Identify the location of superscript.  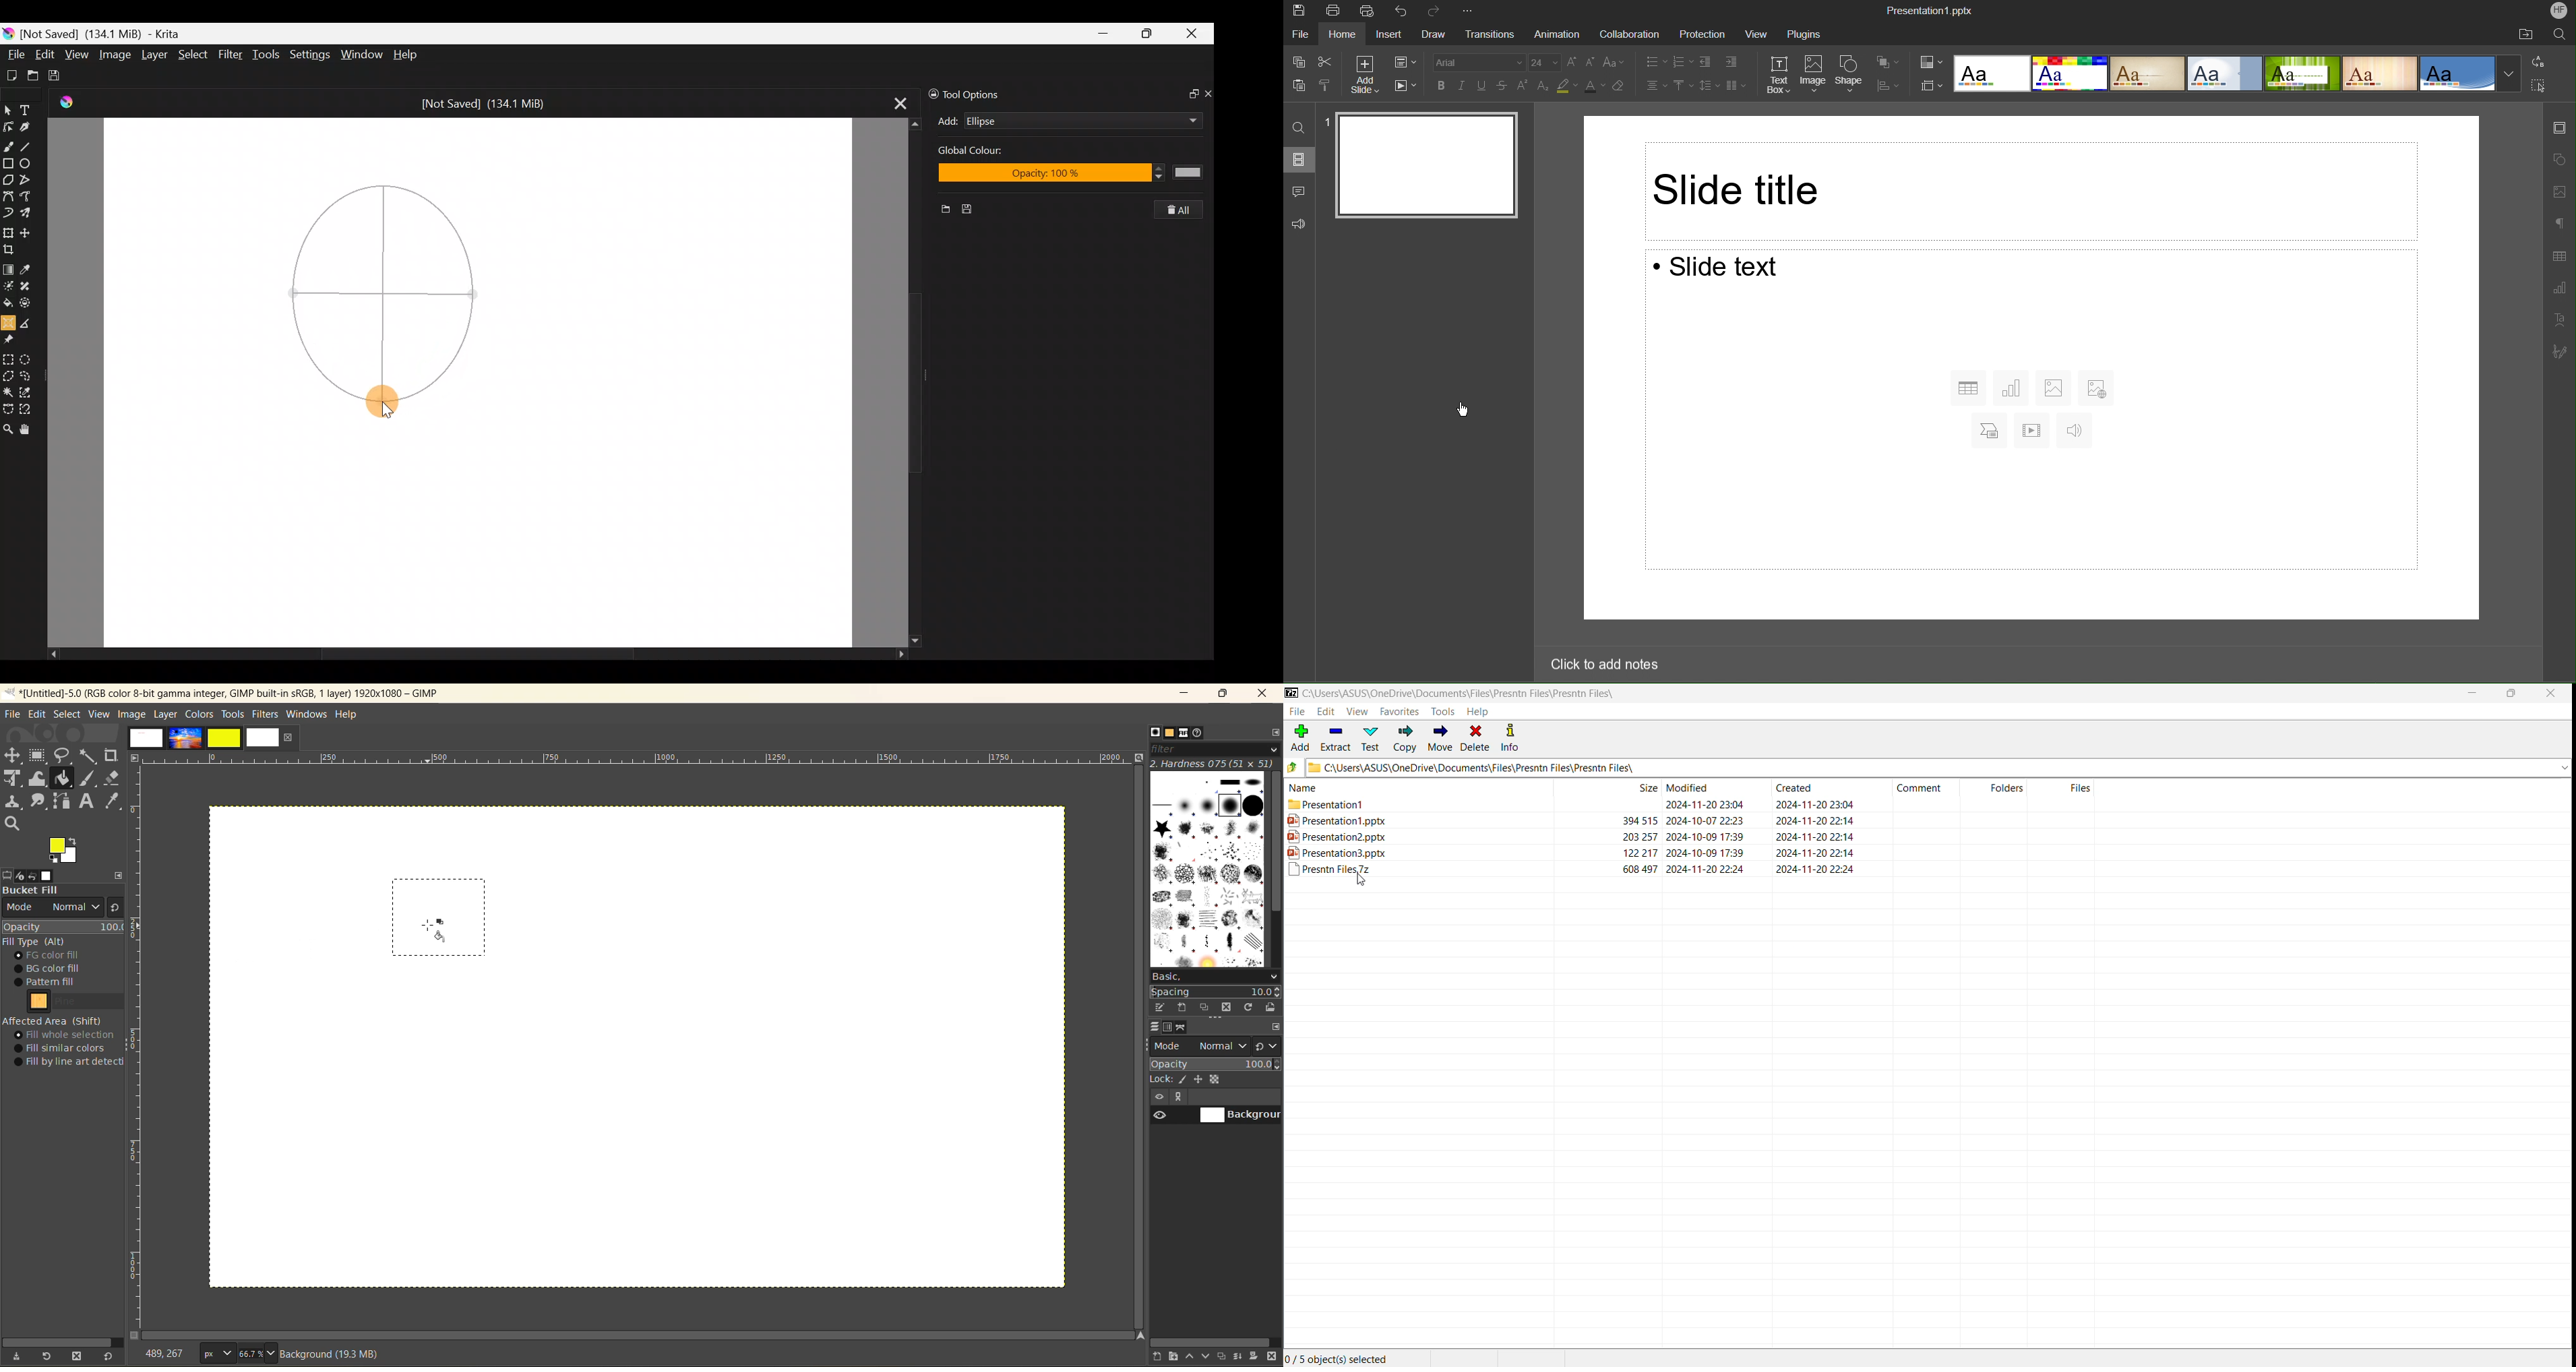
(1524, 86).